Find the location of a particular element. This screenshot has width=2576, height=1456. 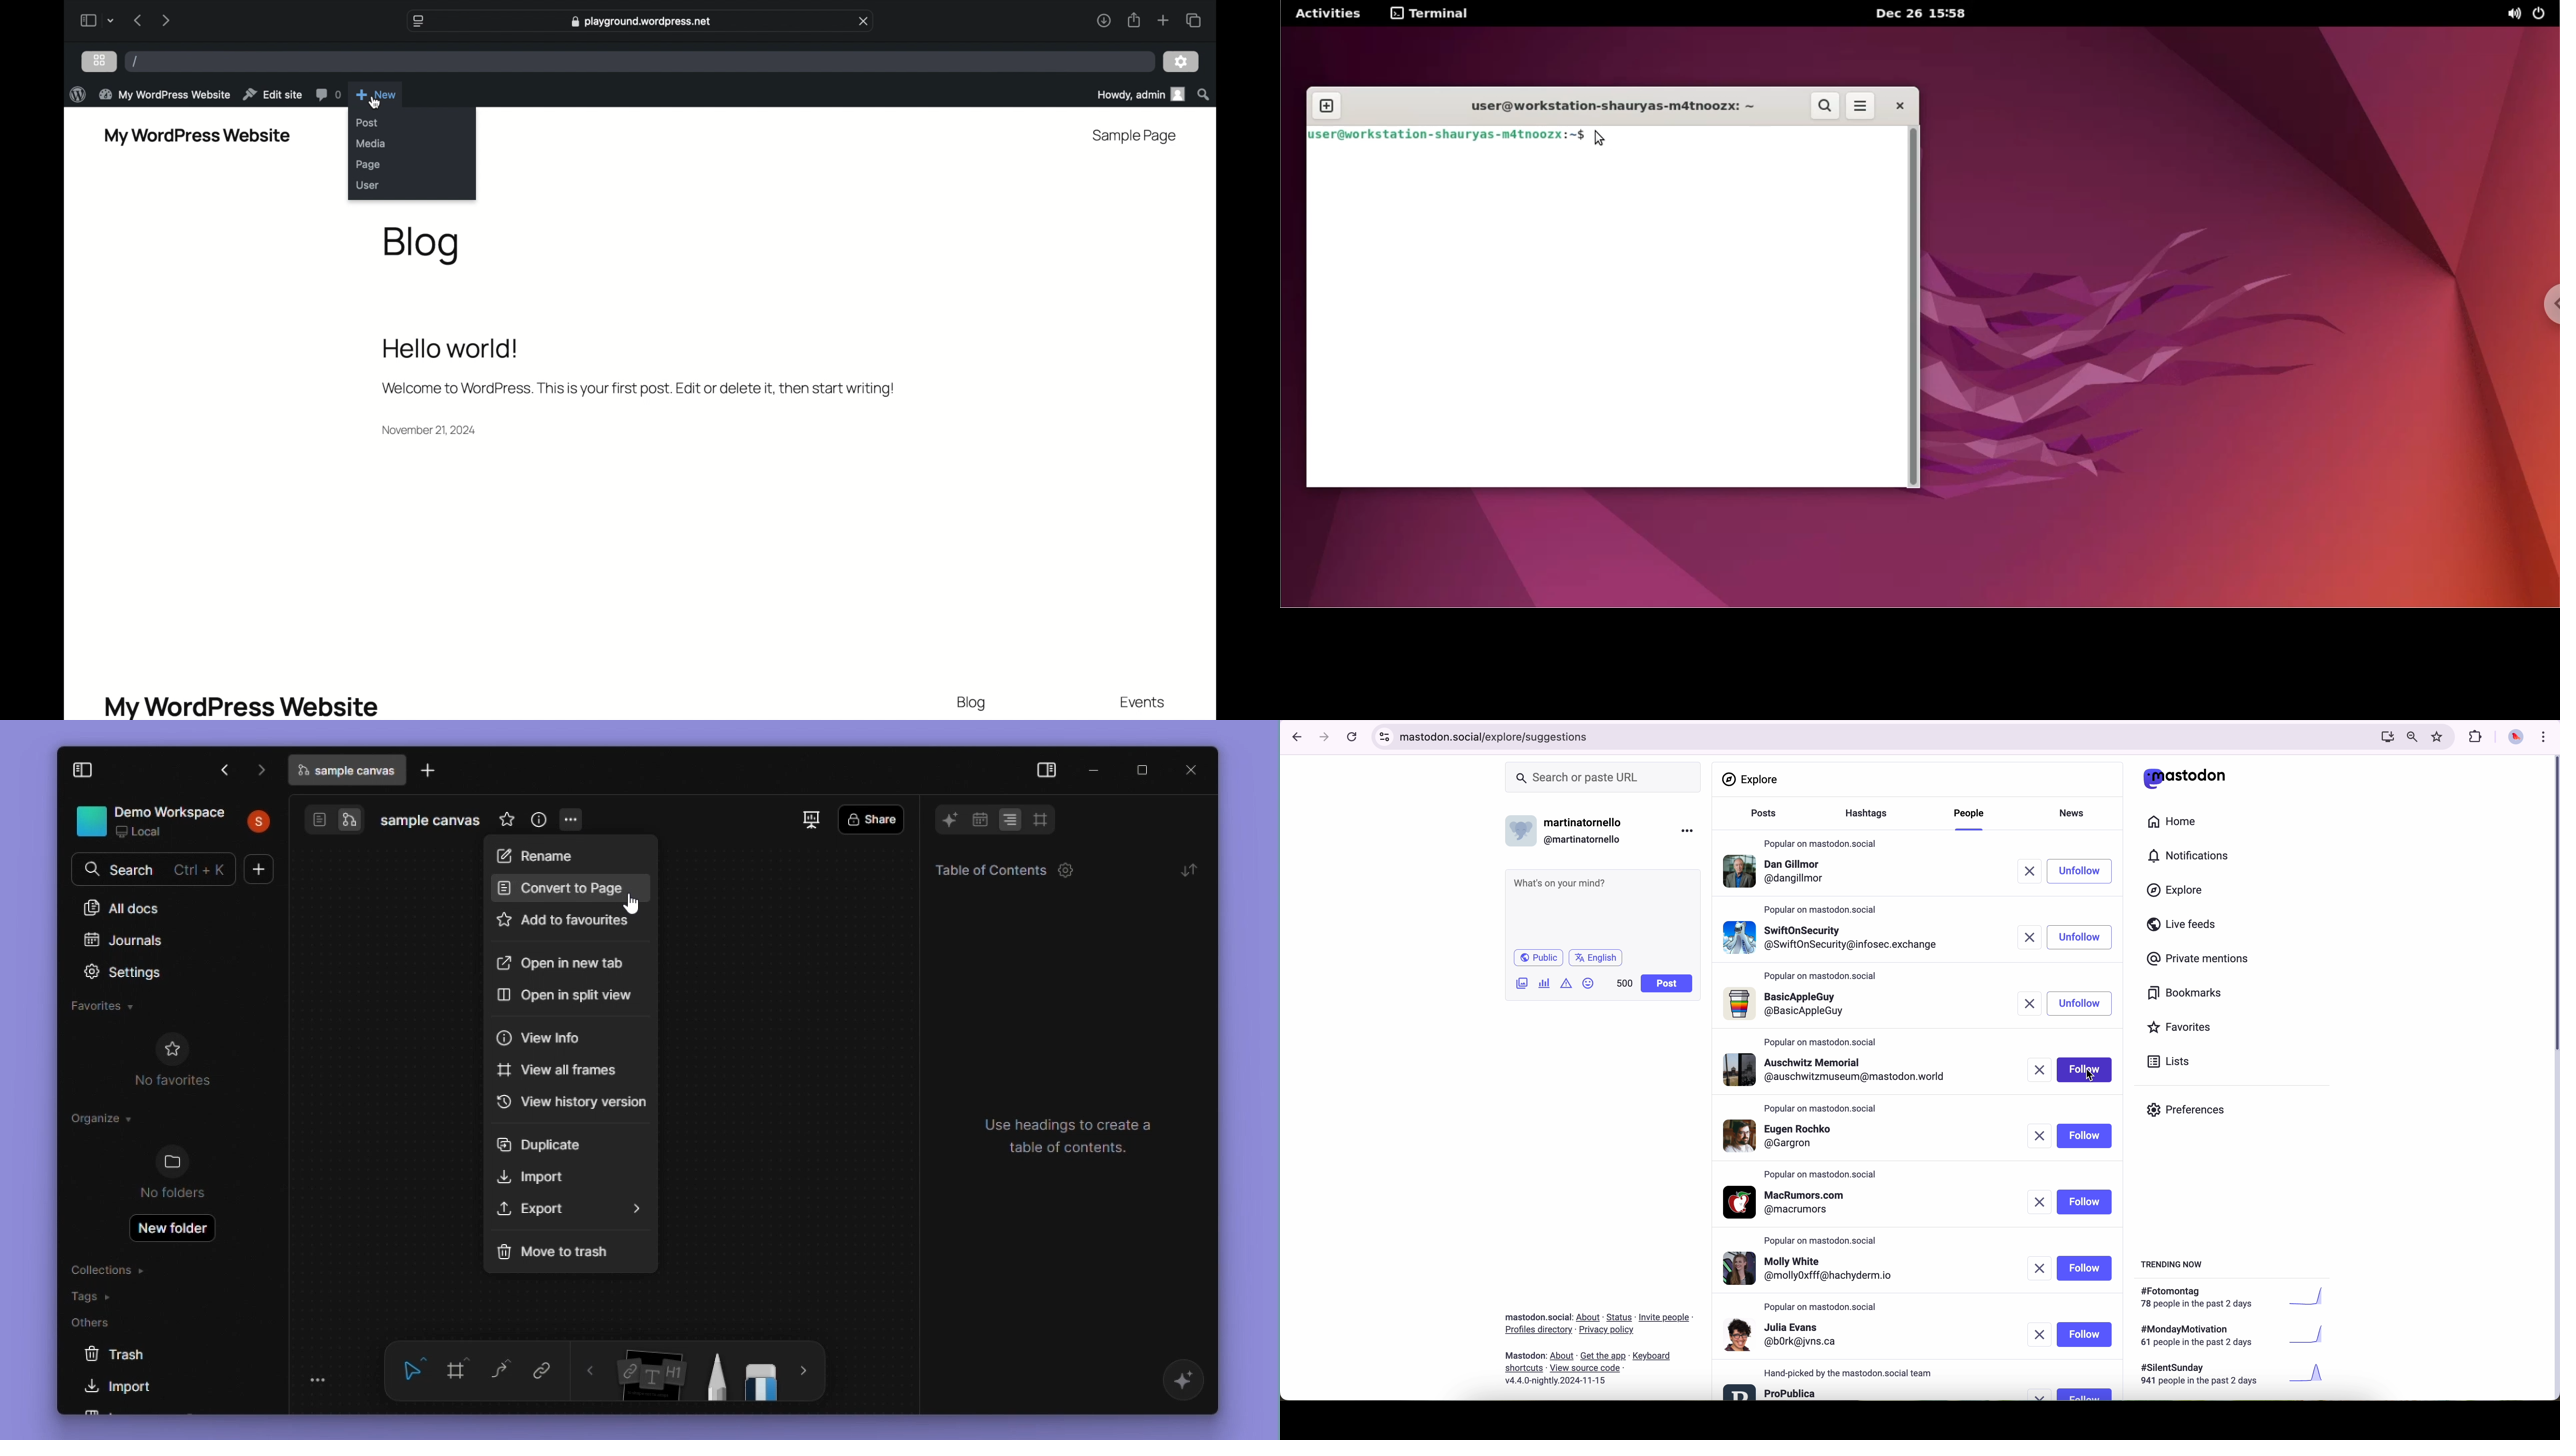

Command input is located at coordinates (1603, 316).